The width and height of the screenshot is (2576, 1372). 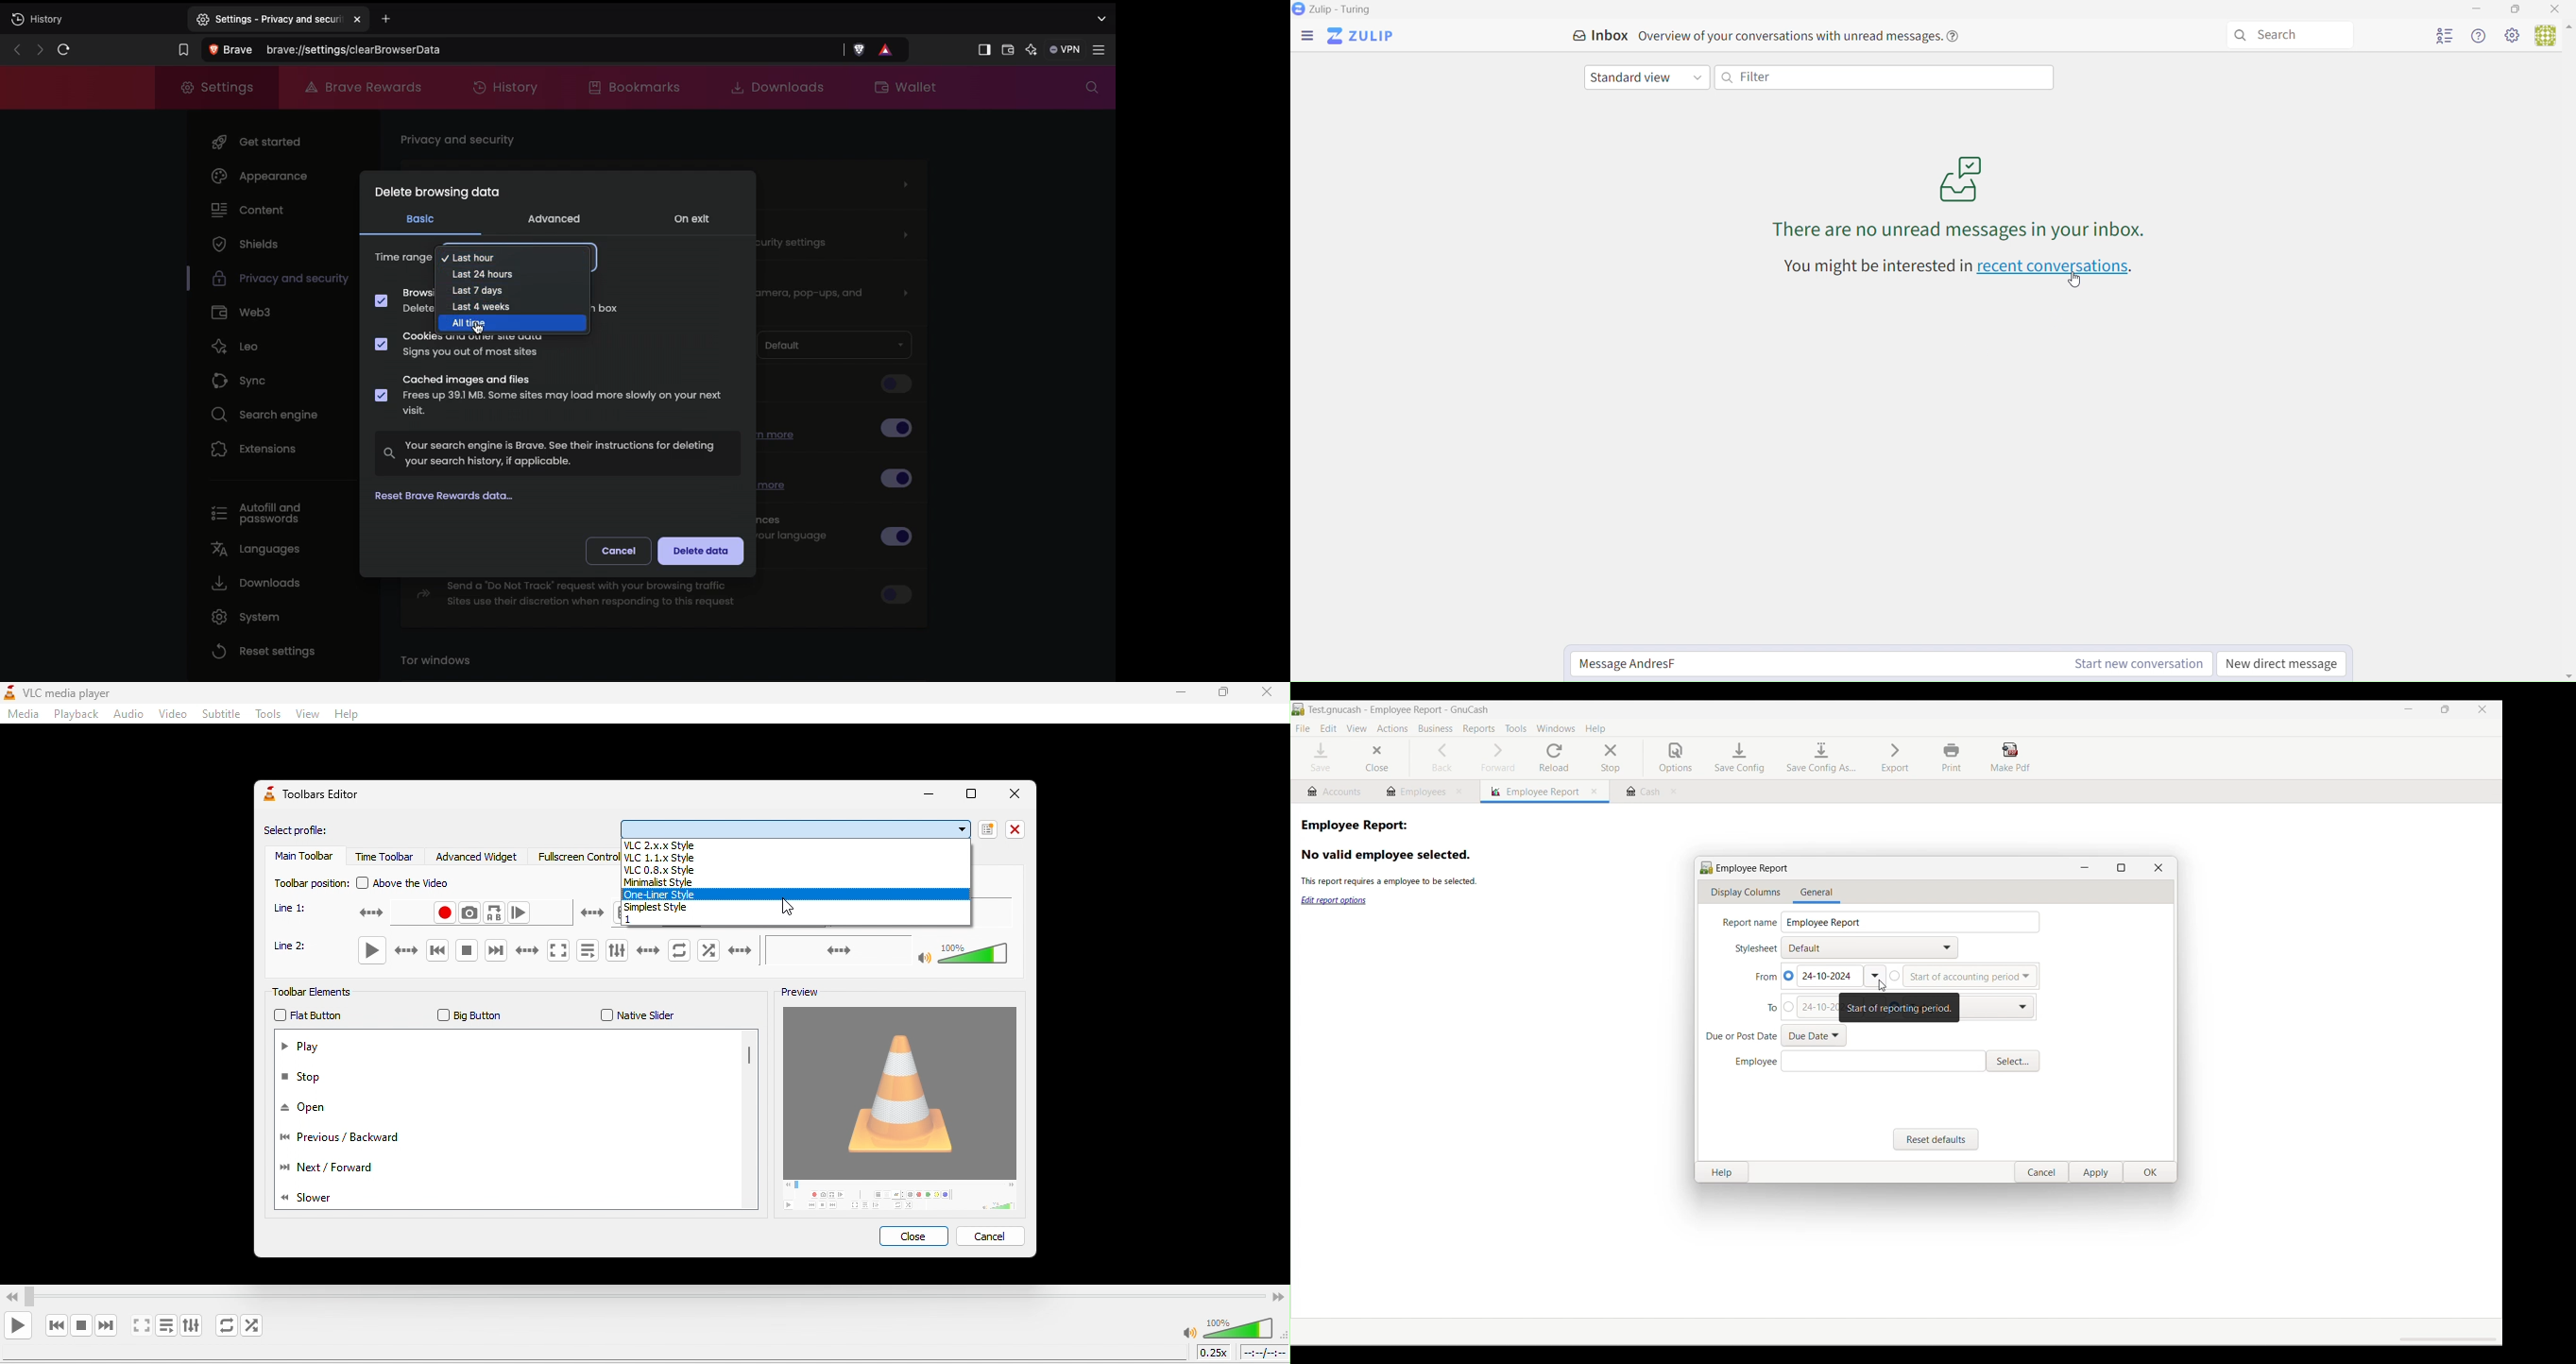 What do you see at coordinates (192, 1328) in the screenshot?
I see `show extended settings` at bounding box center [192, 1328].